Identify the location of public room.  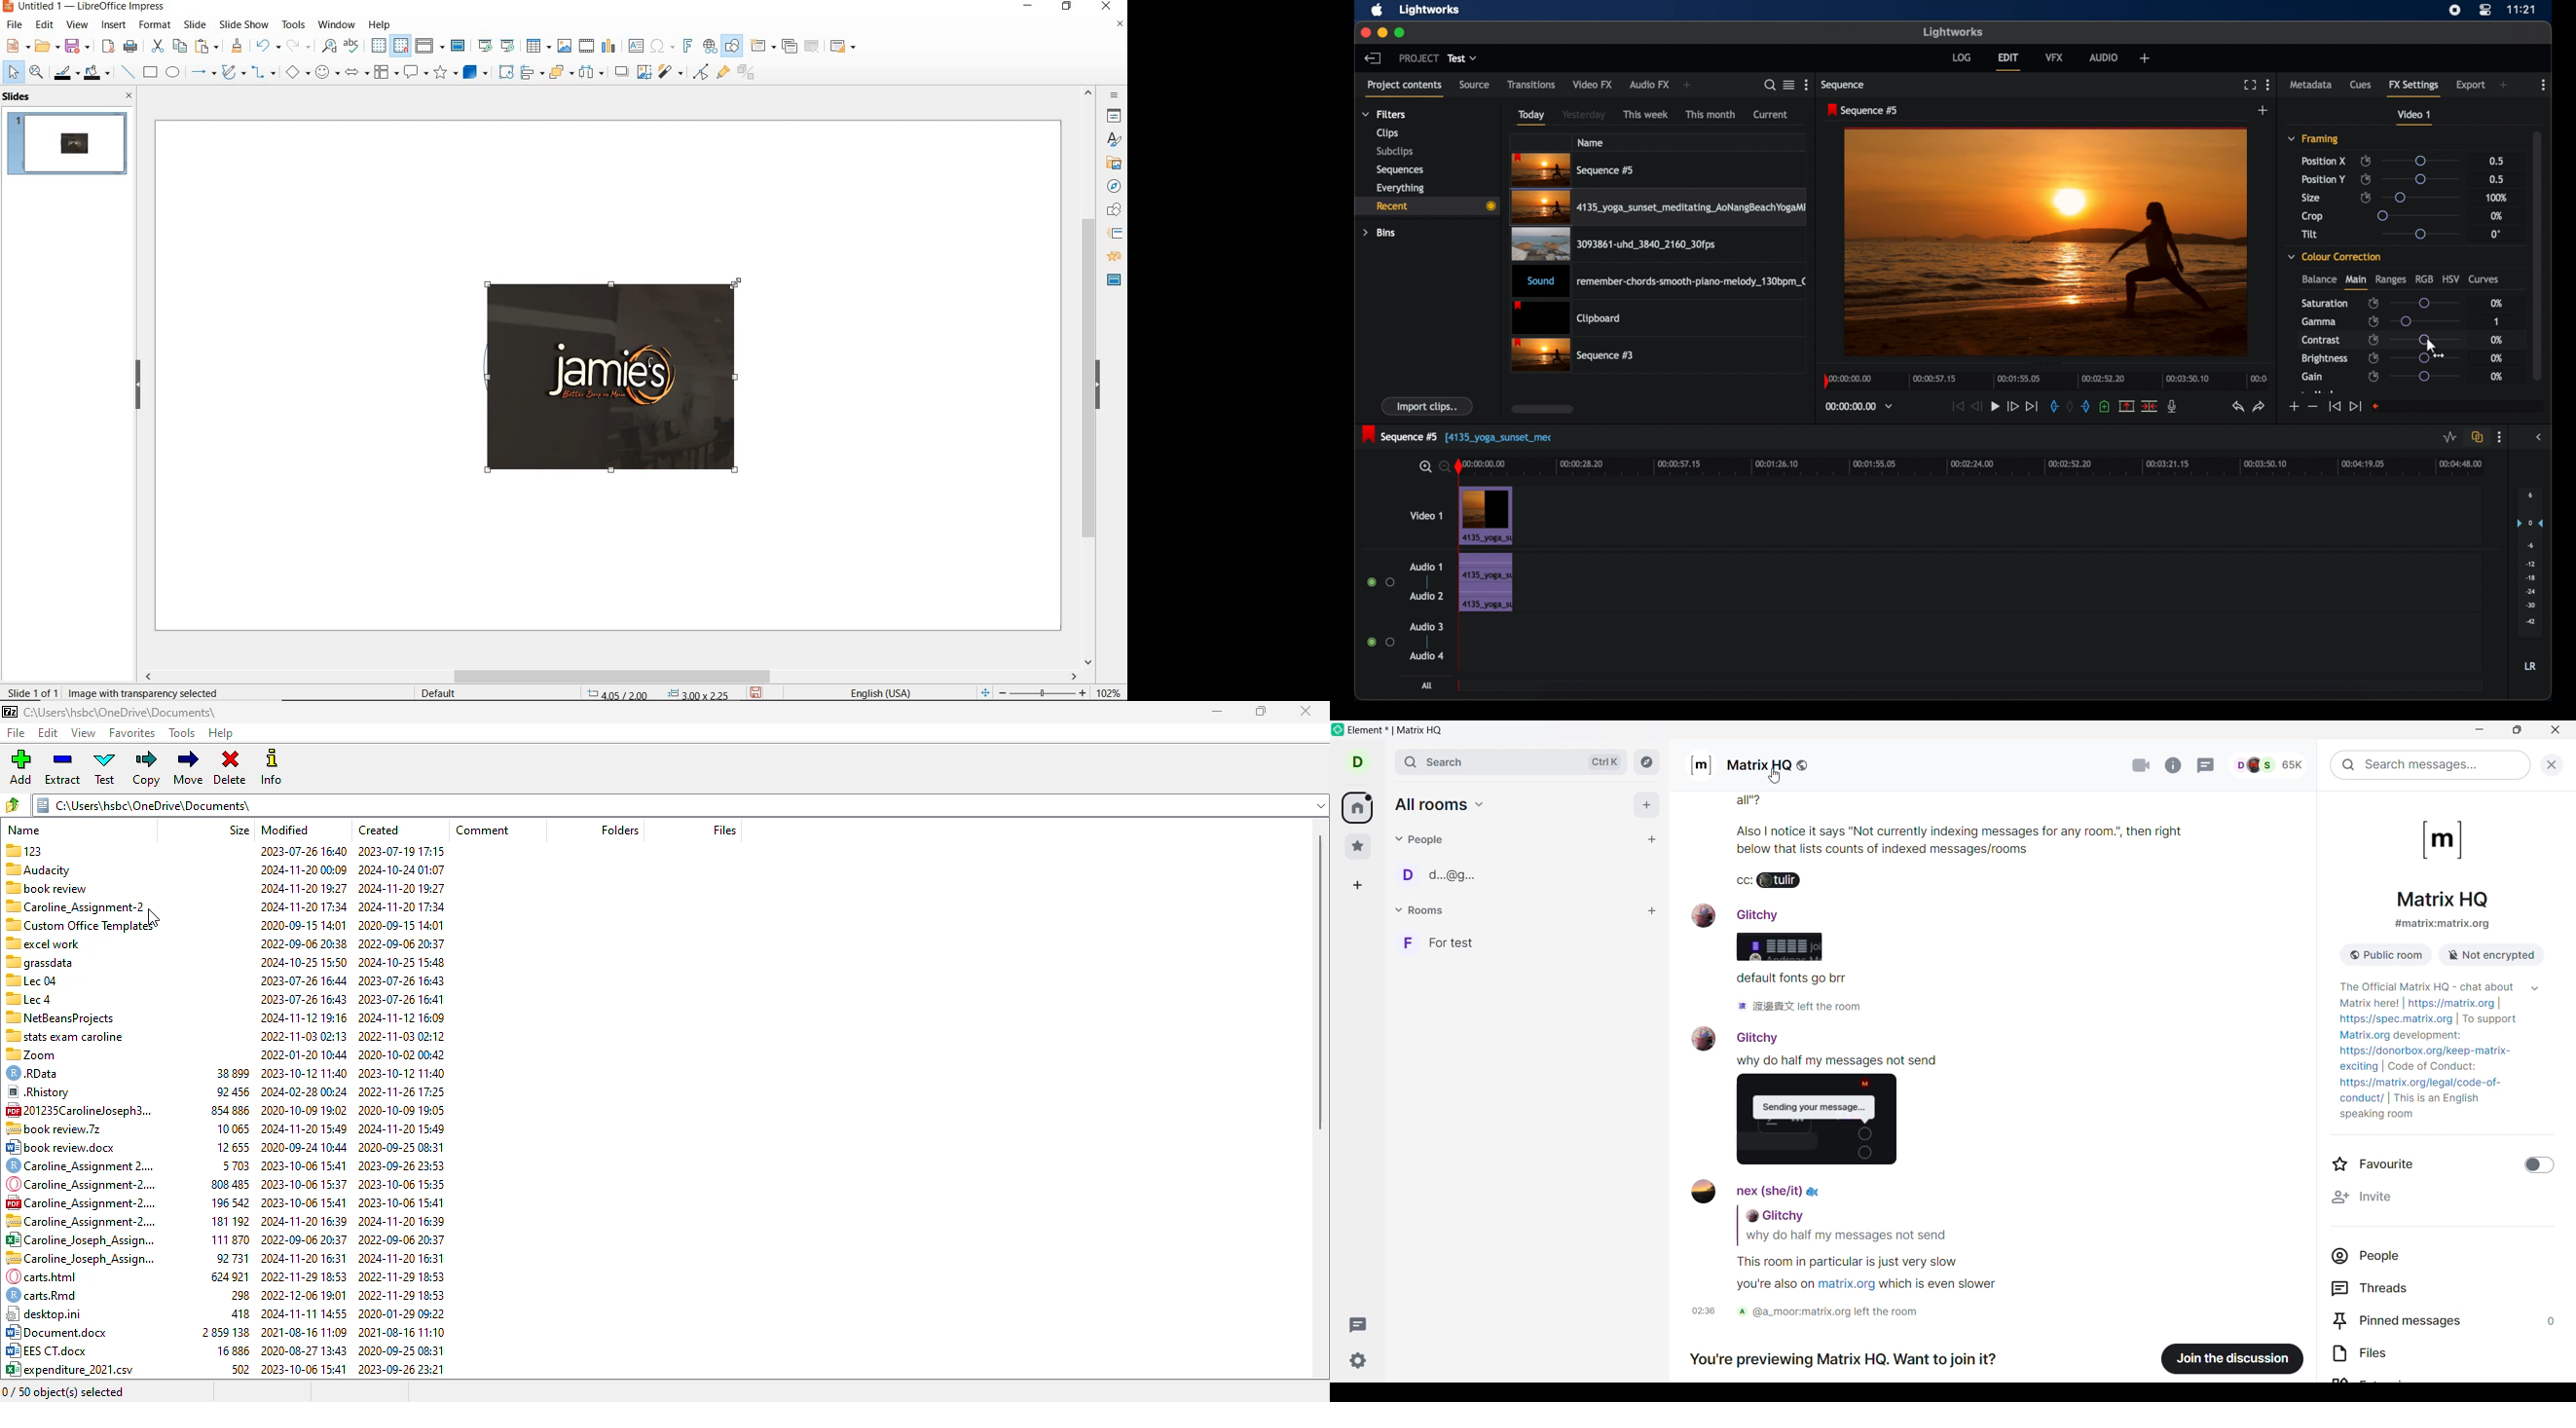
(2391, 953).